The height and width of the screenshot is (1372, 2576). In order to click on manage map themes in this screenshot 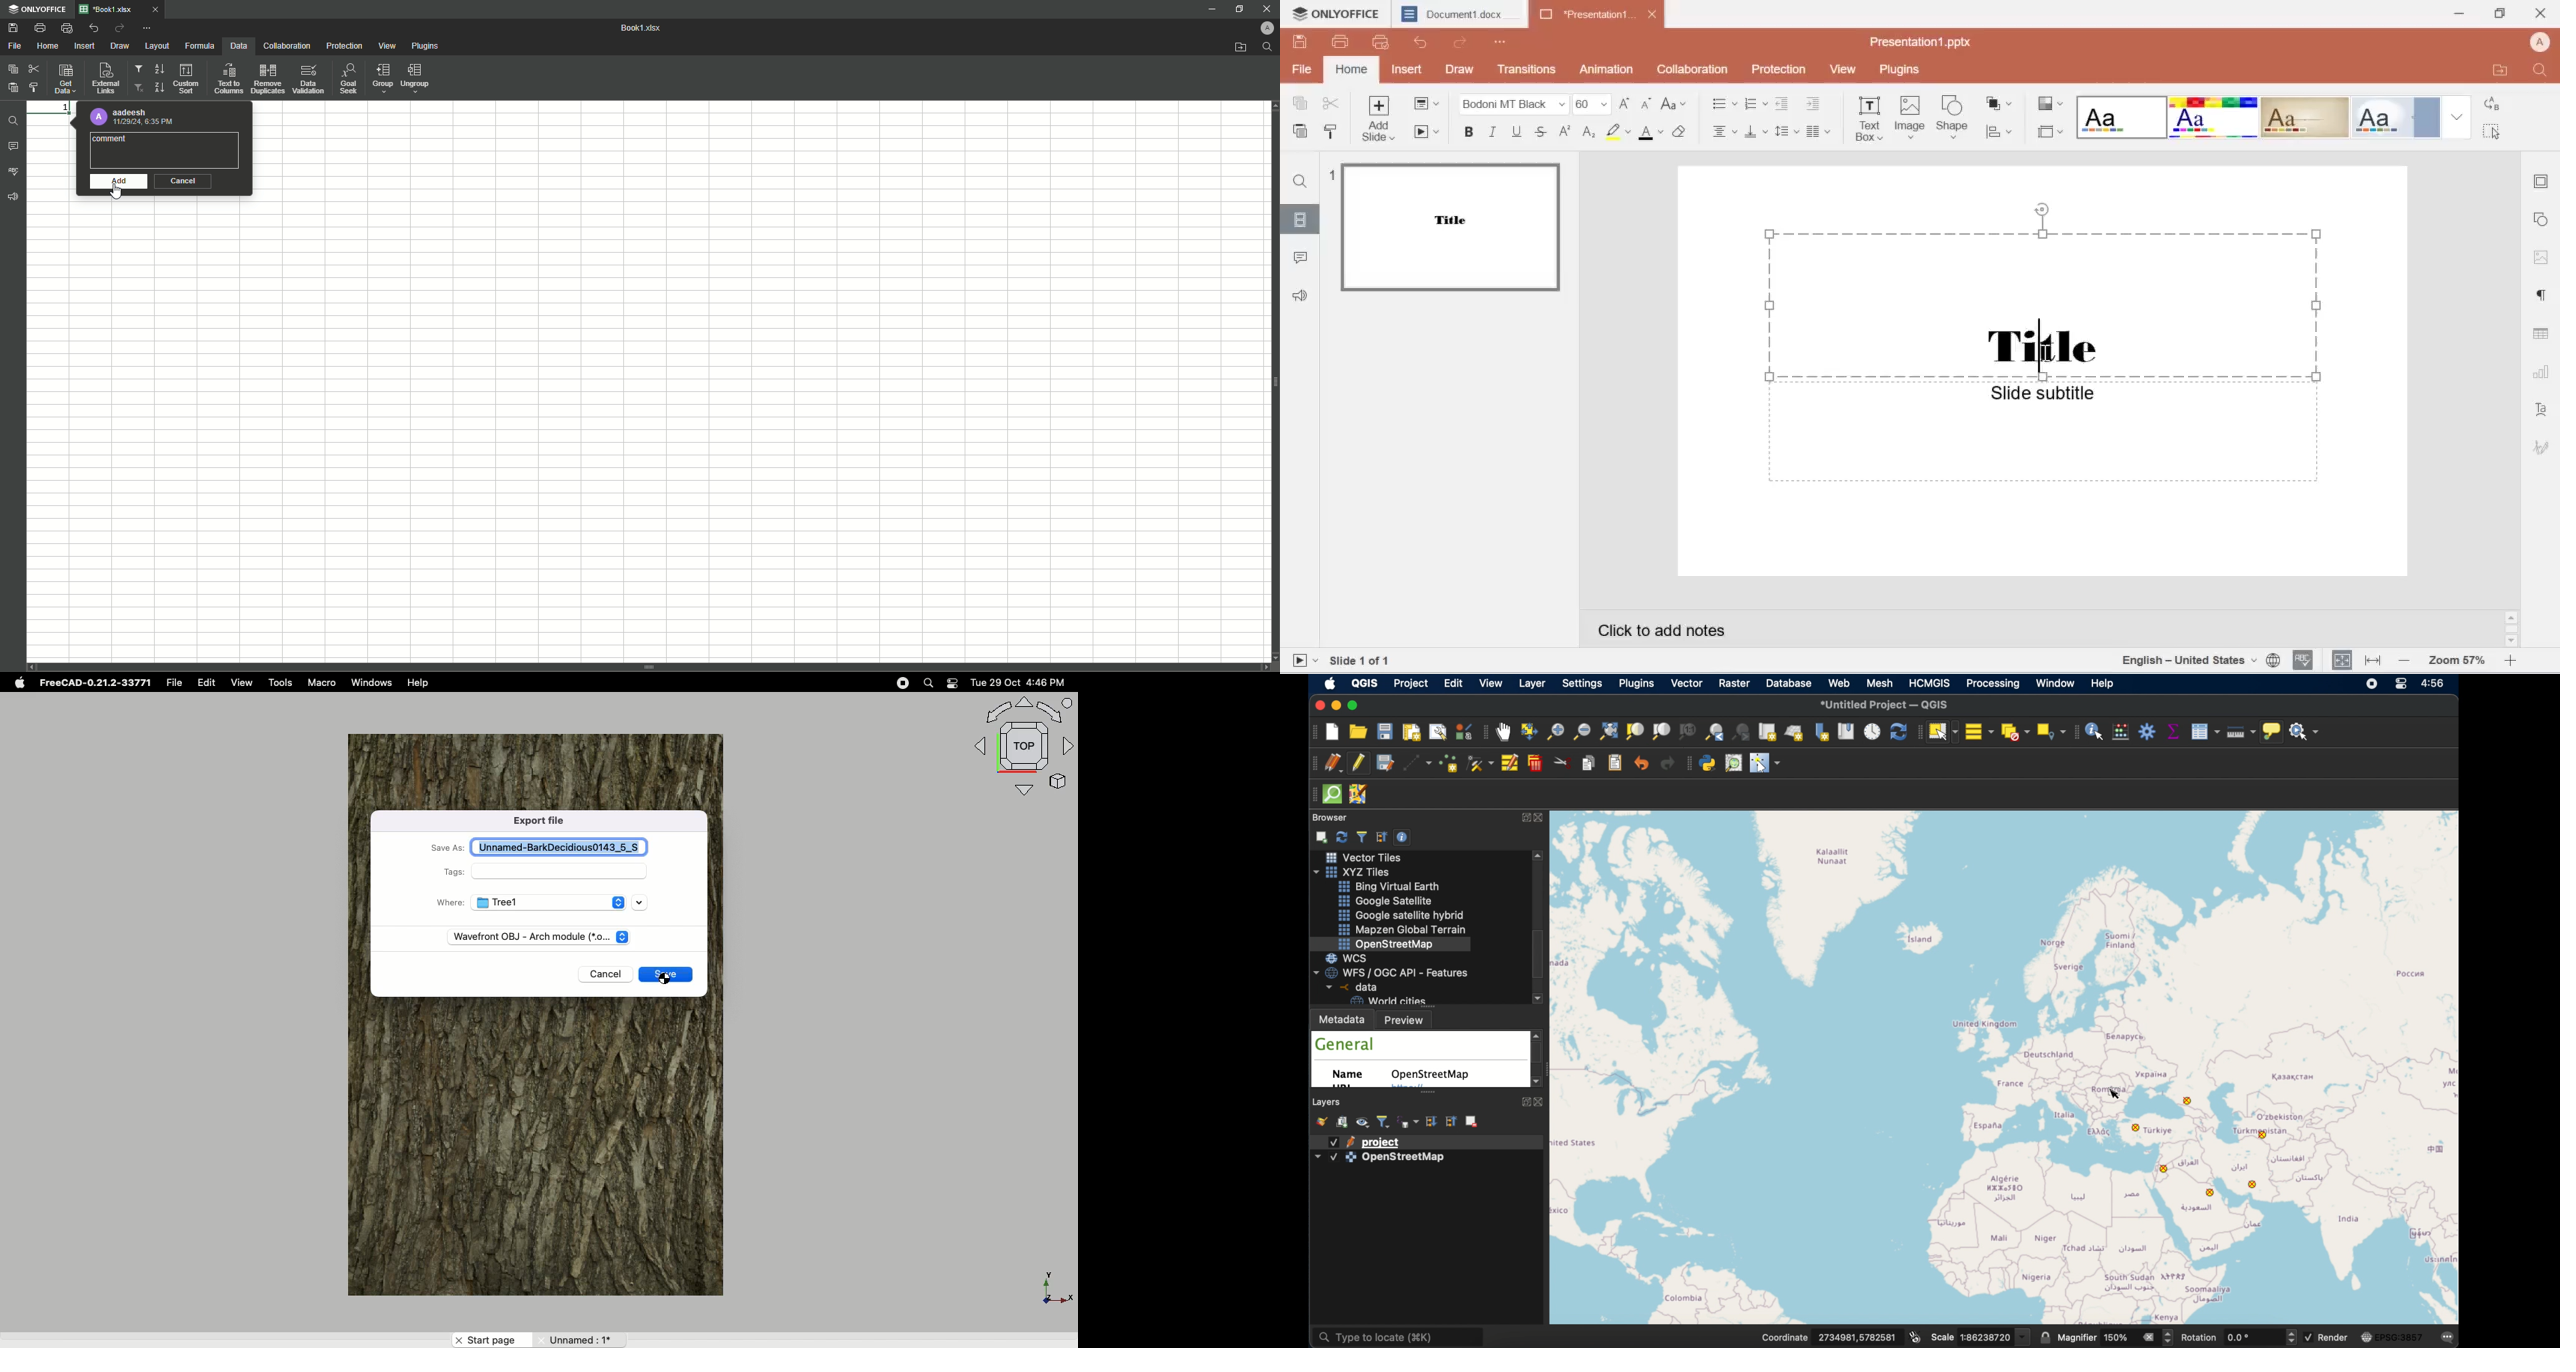, I will do `click(1364, 1123)`.